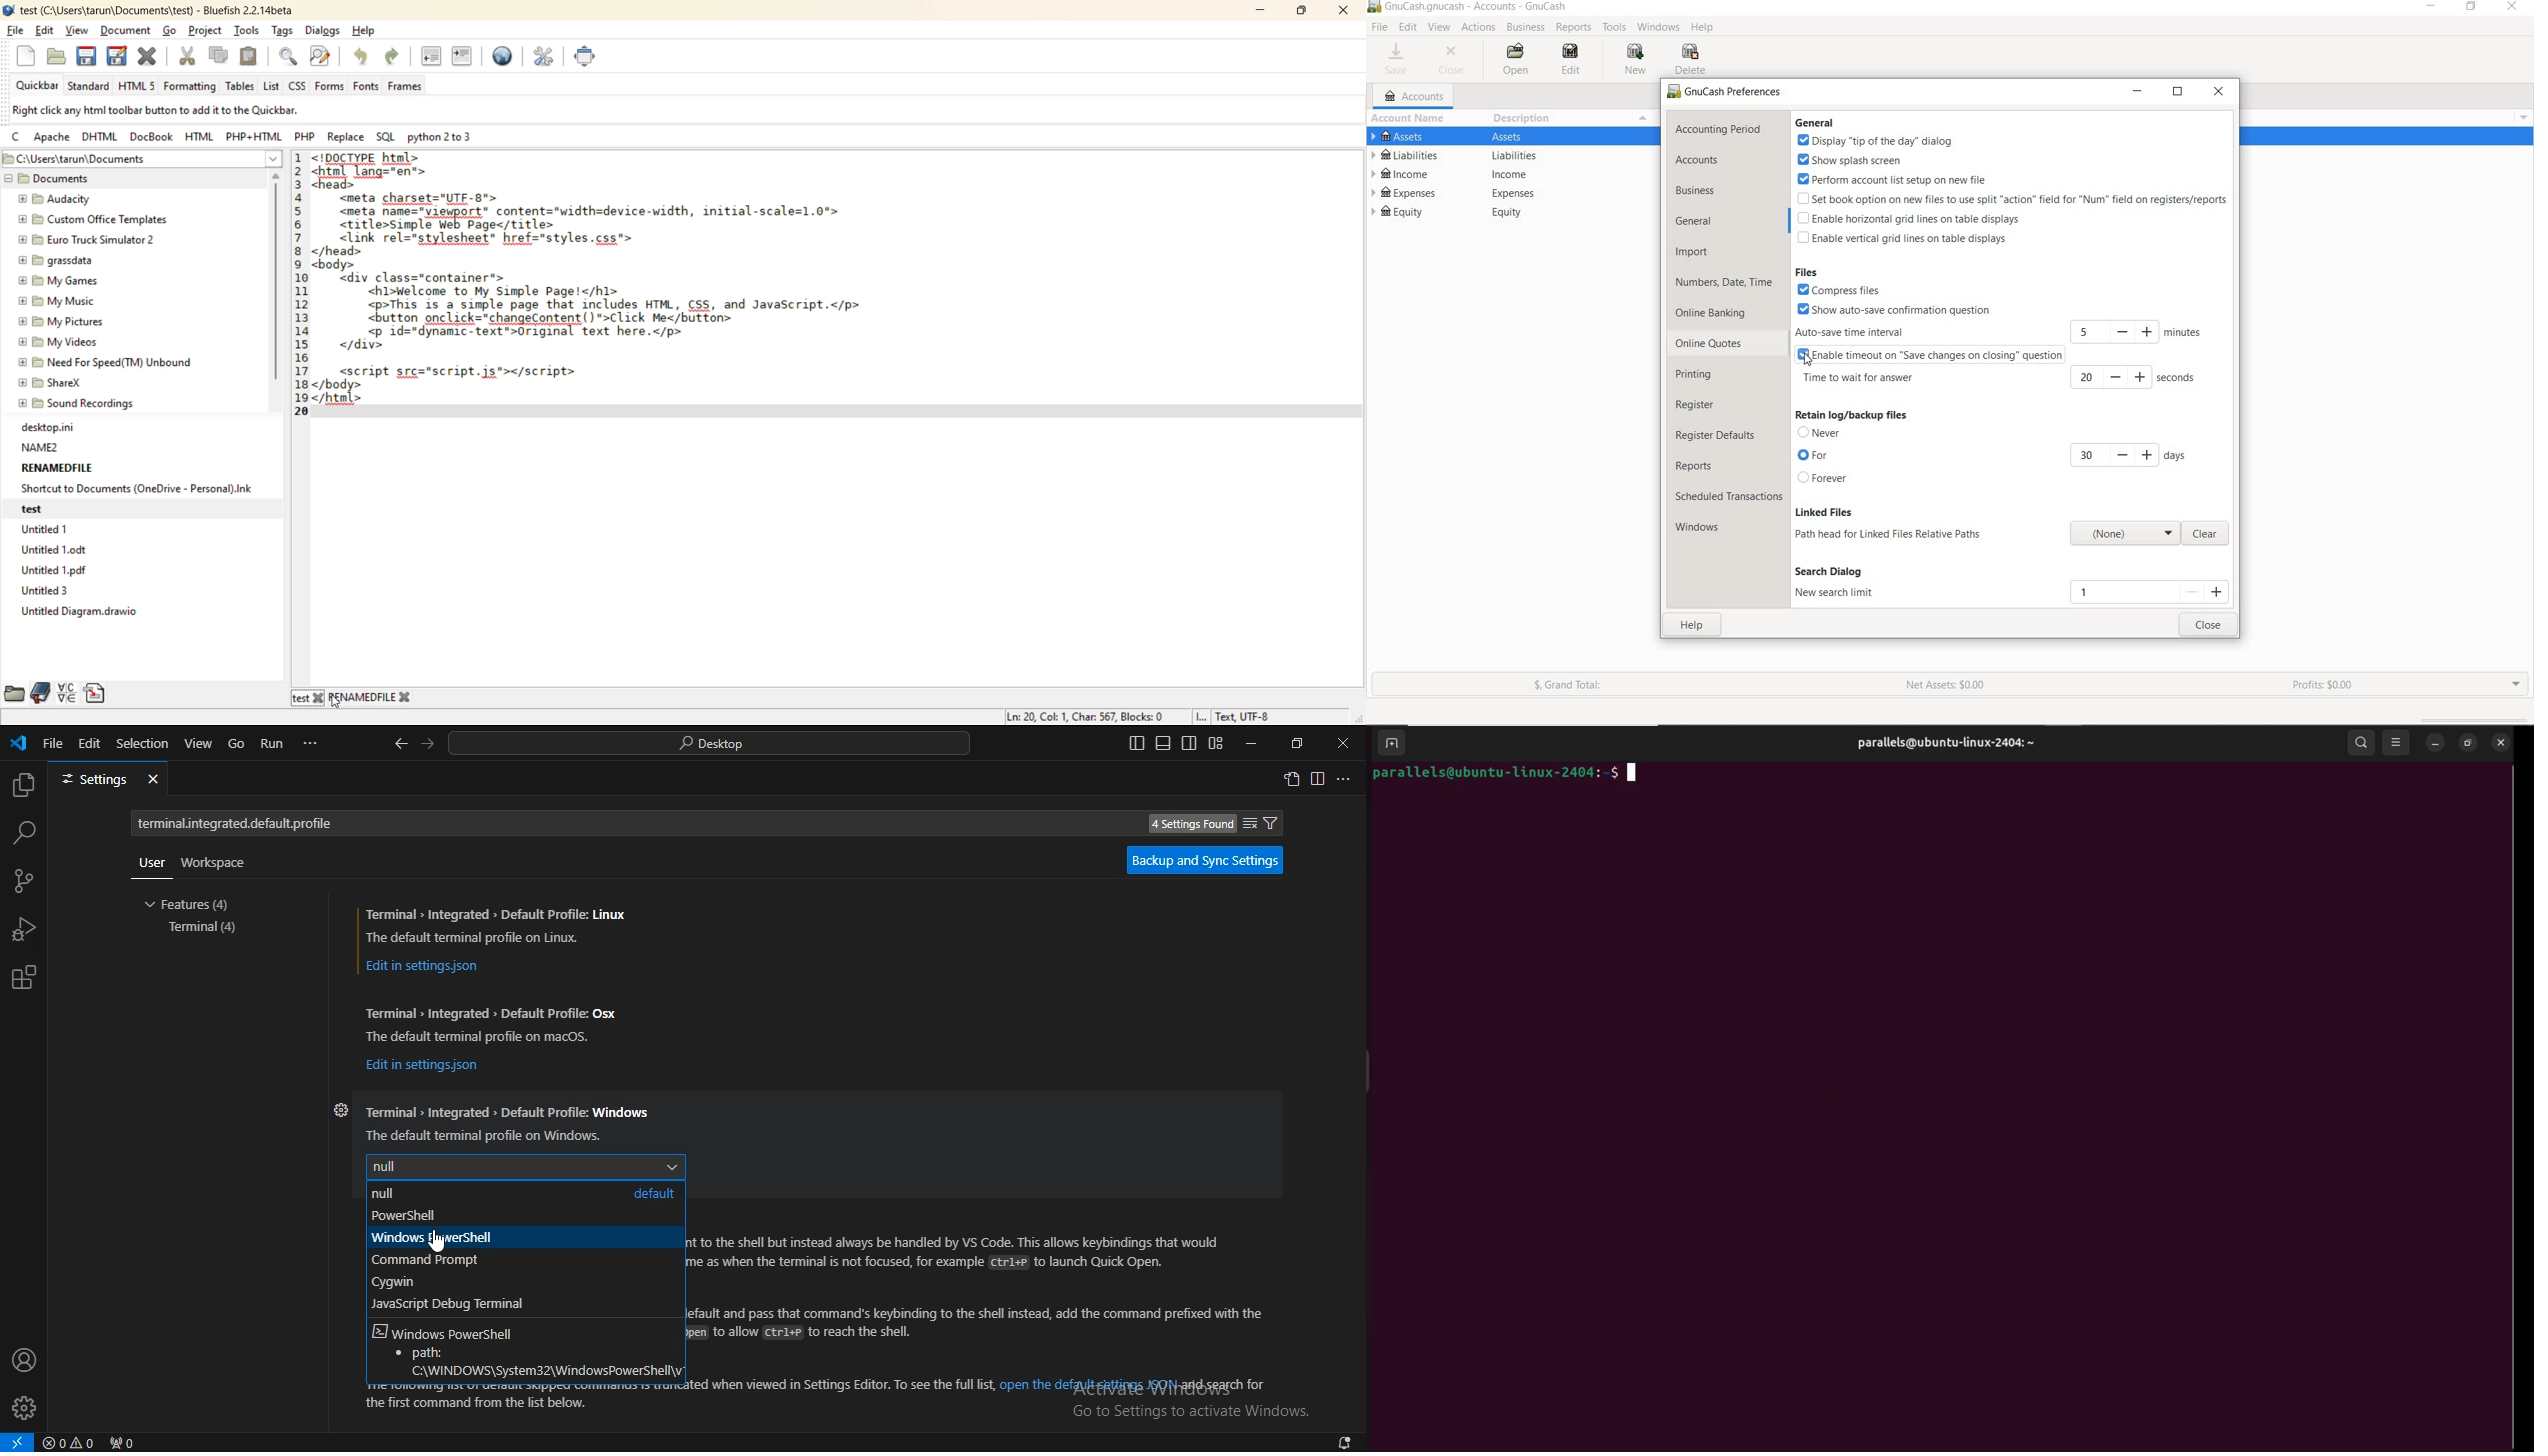 Image resolution: width=2548 pixels, height=1456 pixels. I want to click on python 2 to 3, so click(446, 139).